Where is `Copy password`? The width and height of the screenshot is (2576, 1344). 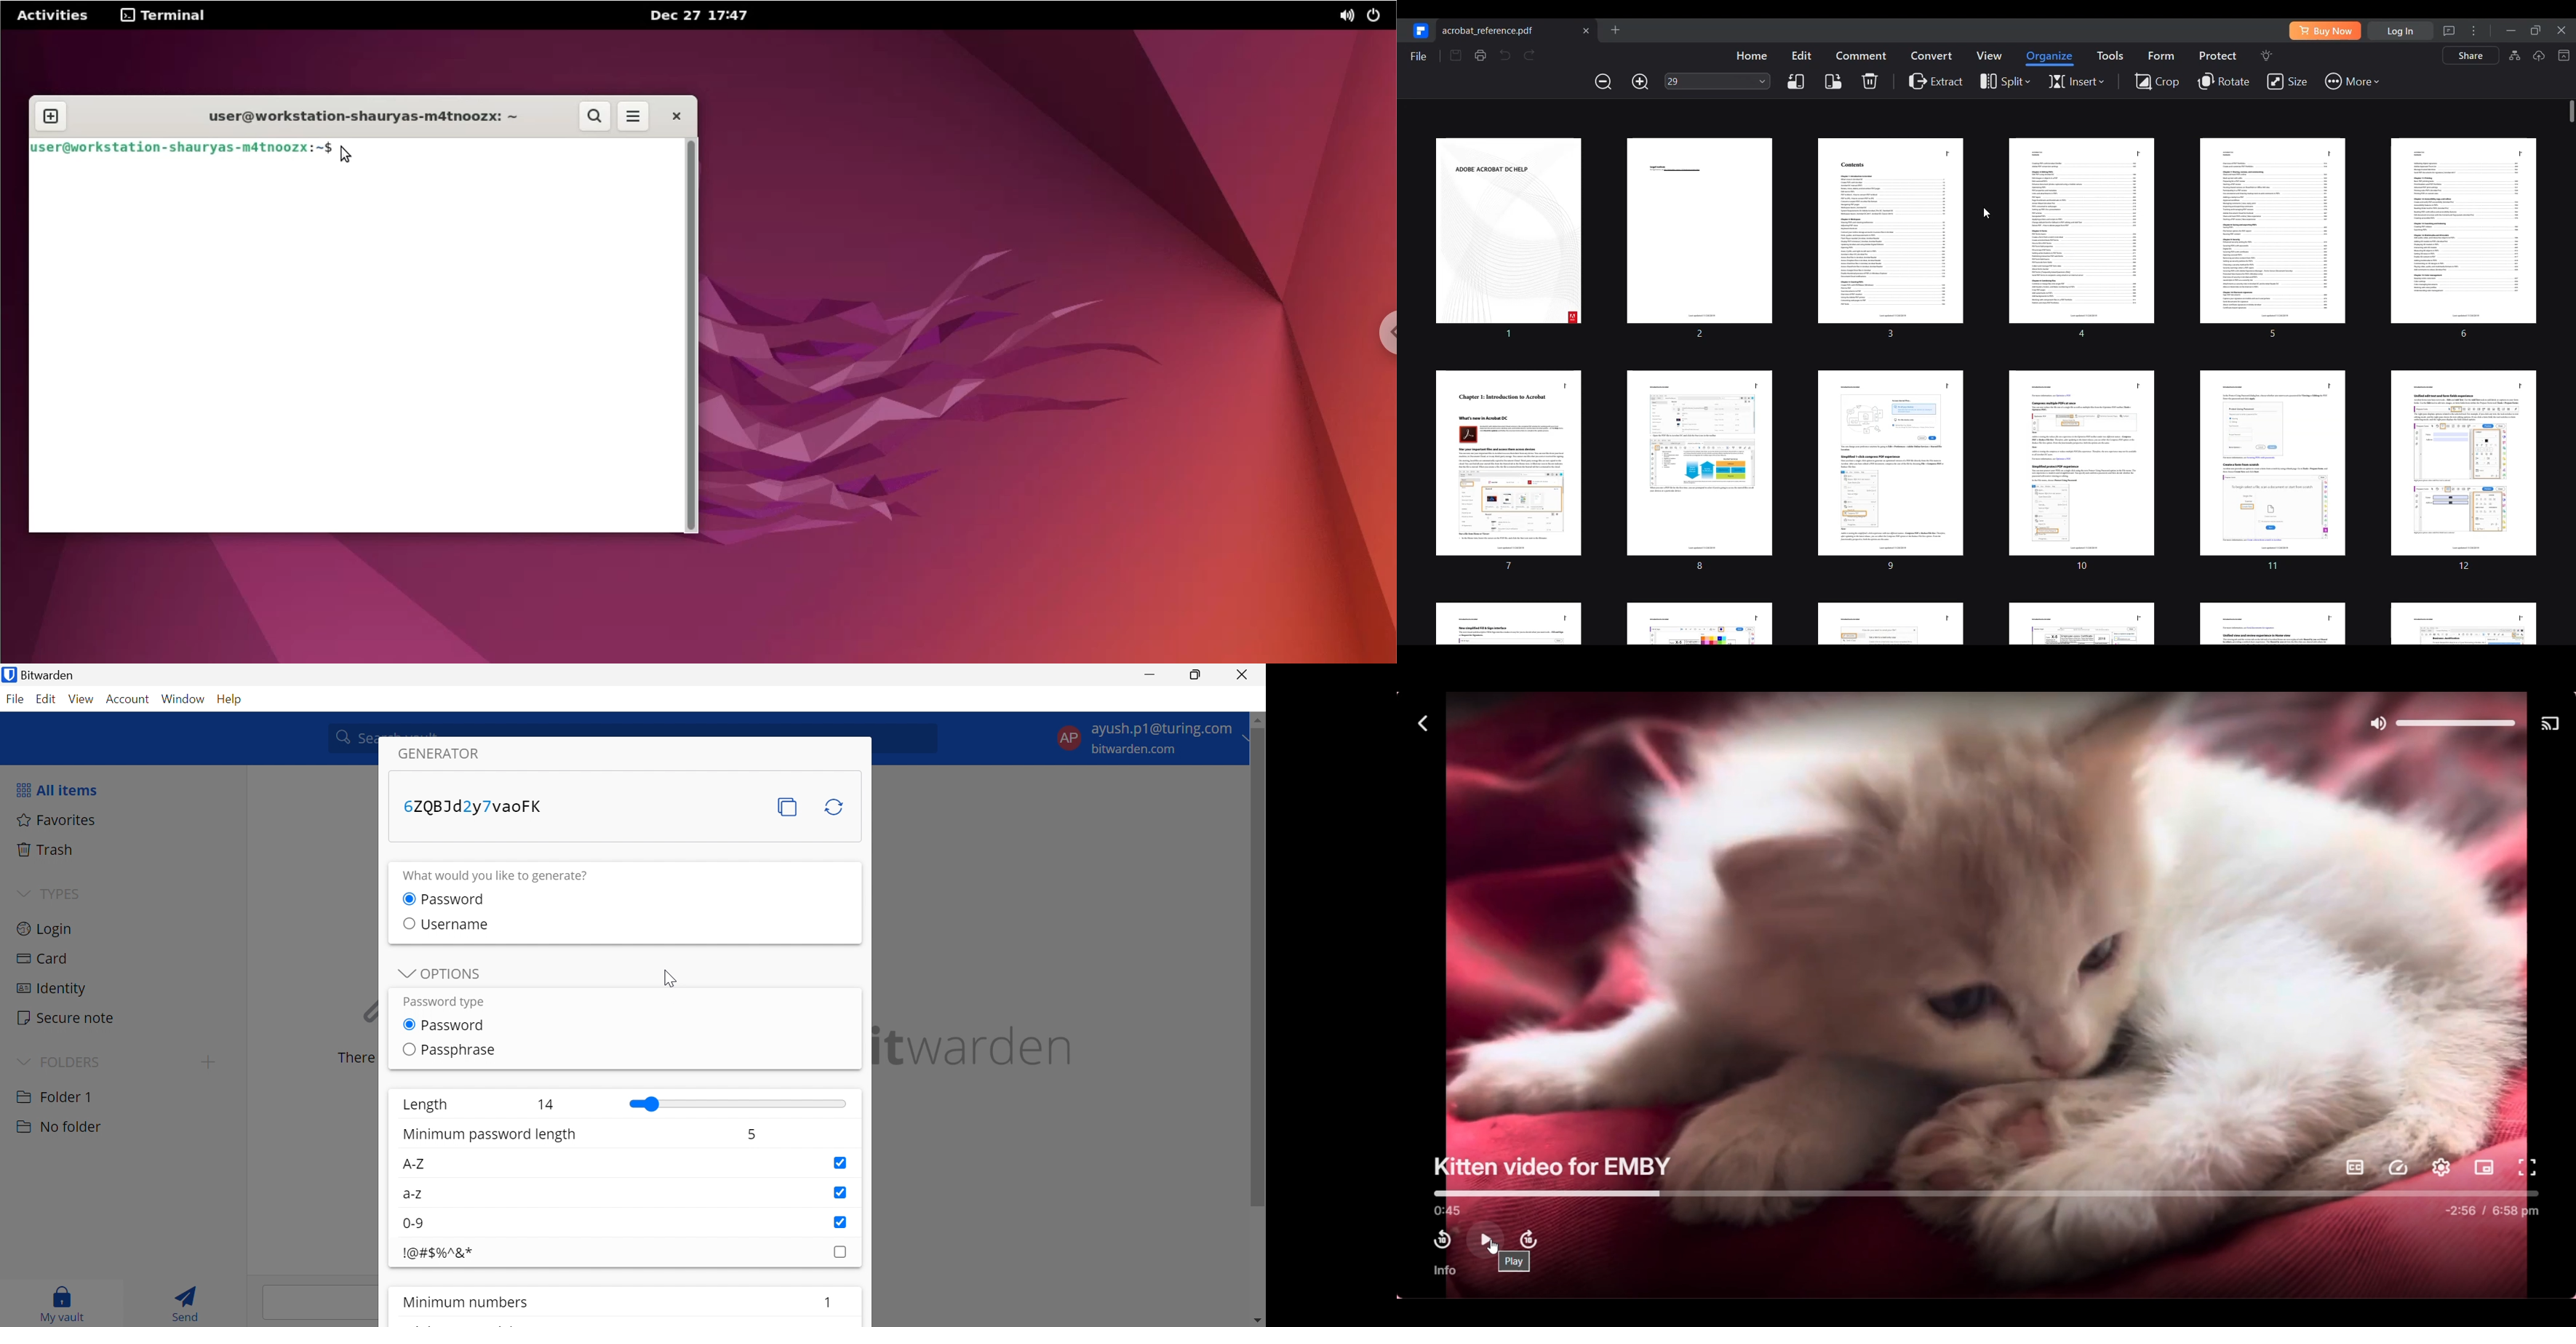 Copy password is located at coordinates (789, 807).